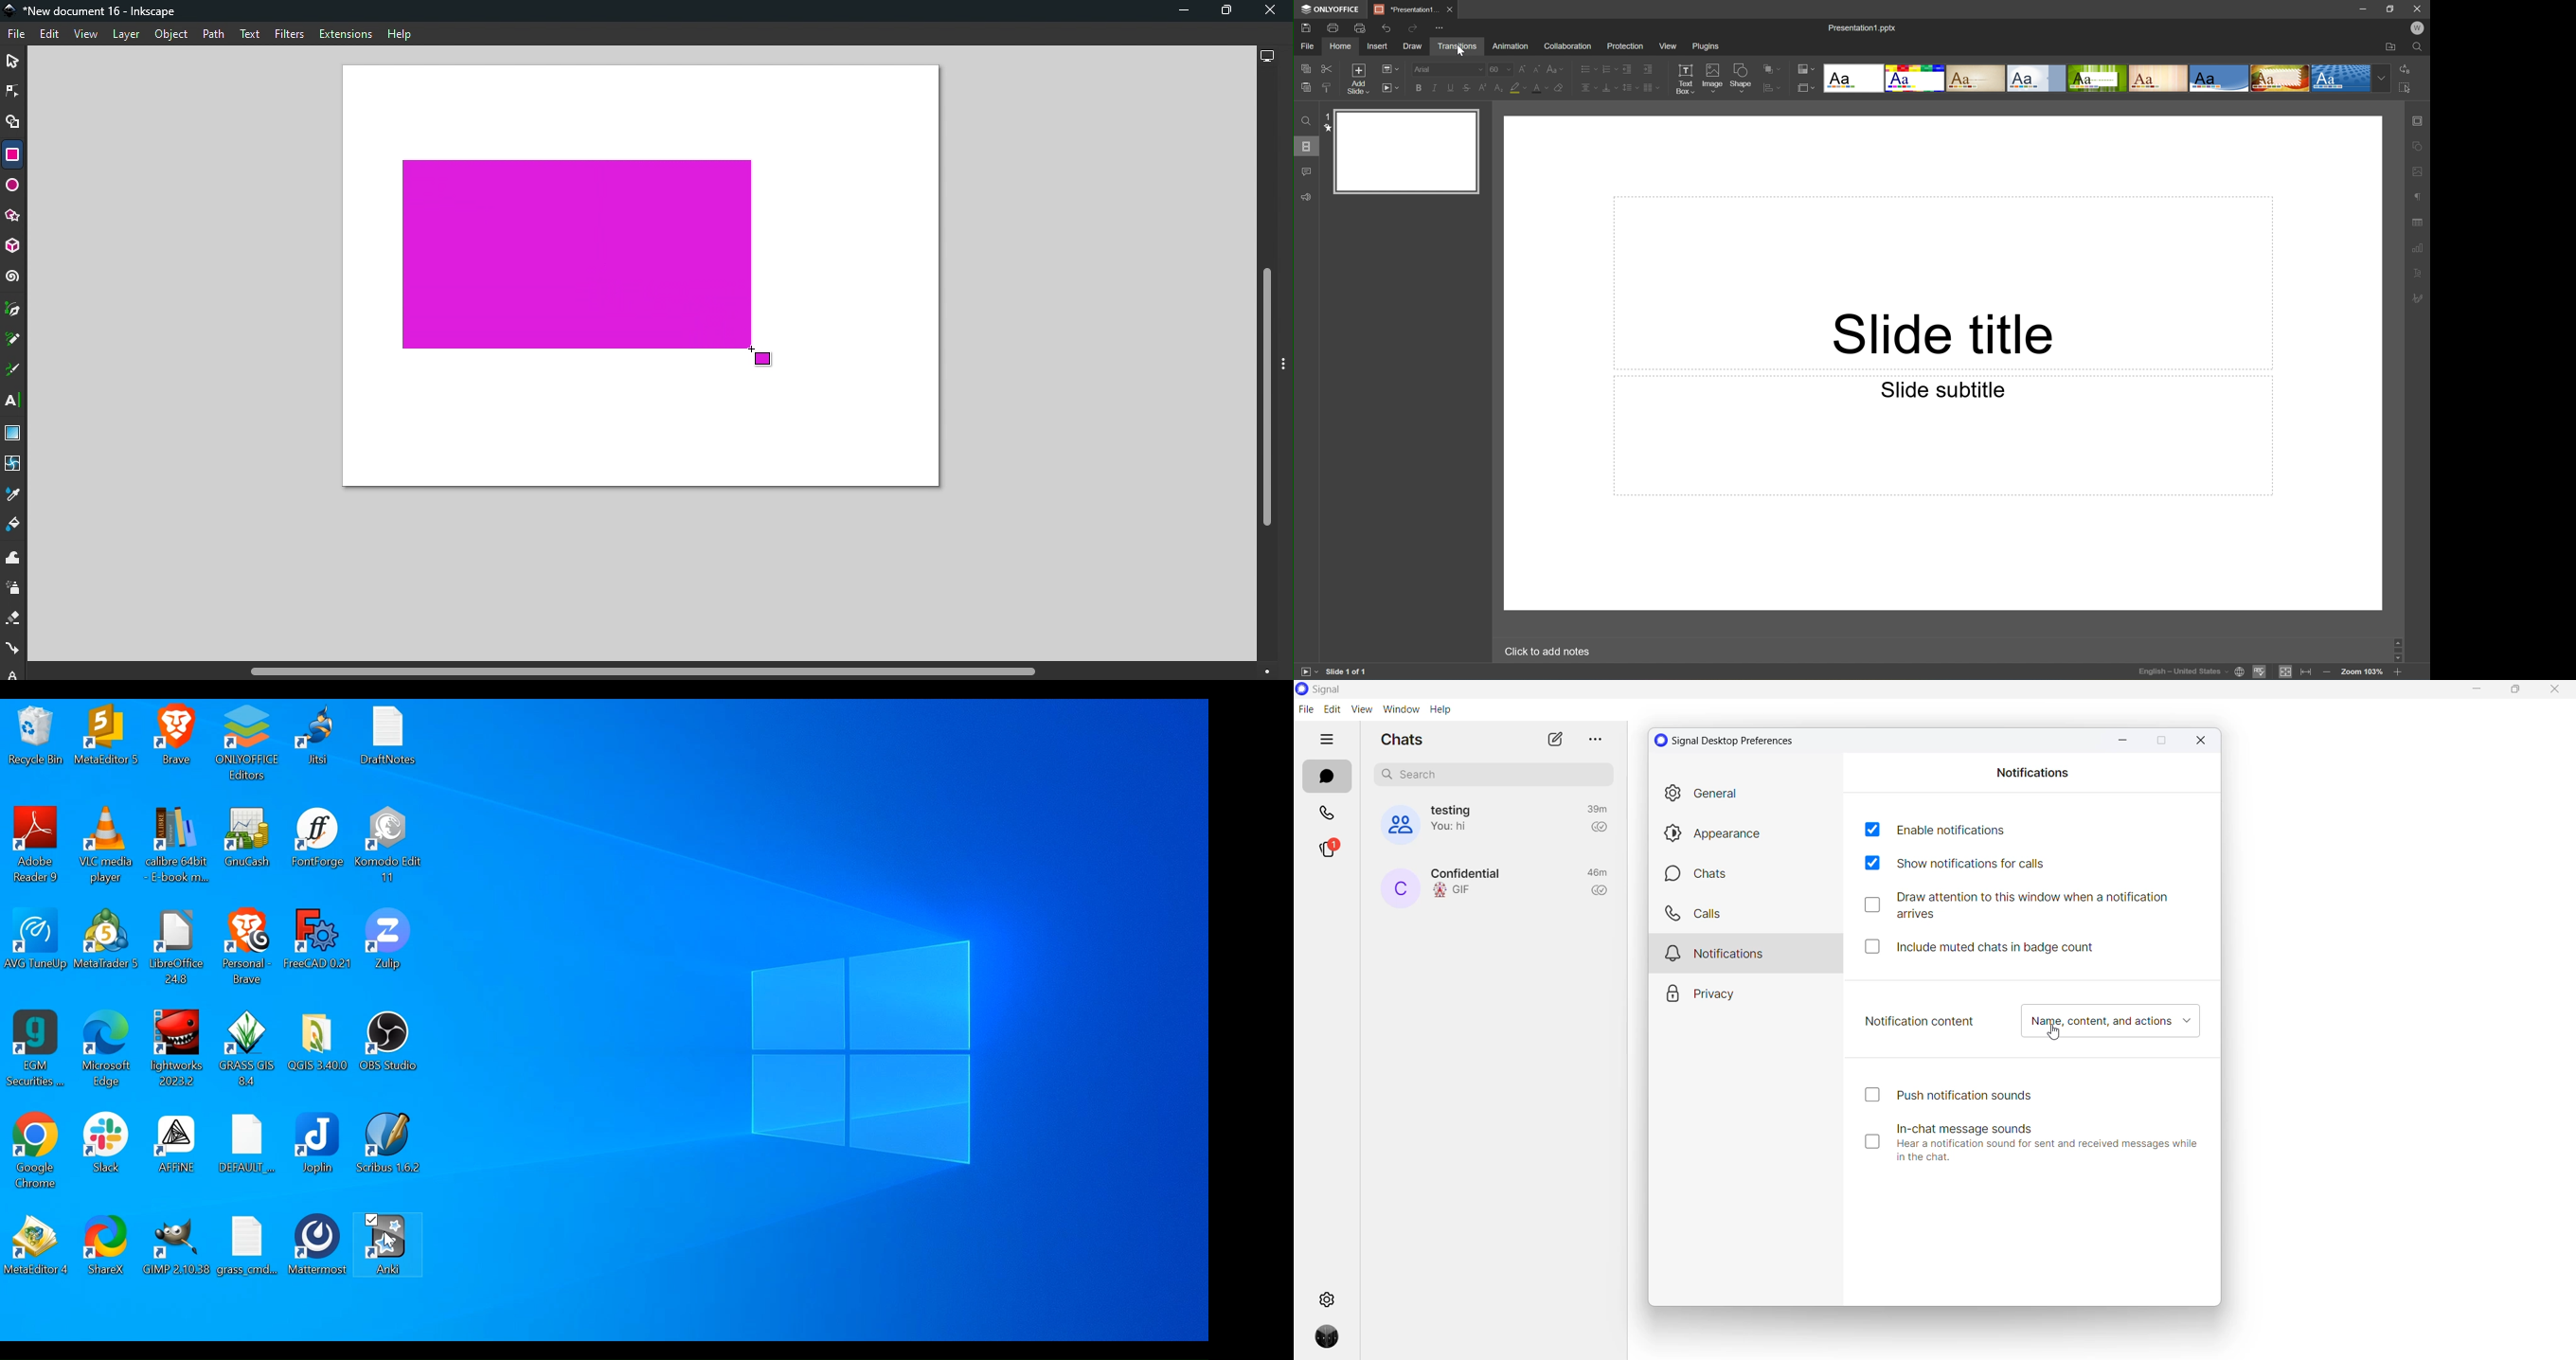 Image resolution: width=2576 pixels, height=1372 pixels. I want to click on Calibre Desktop icon, so click(178, 848).